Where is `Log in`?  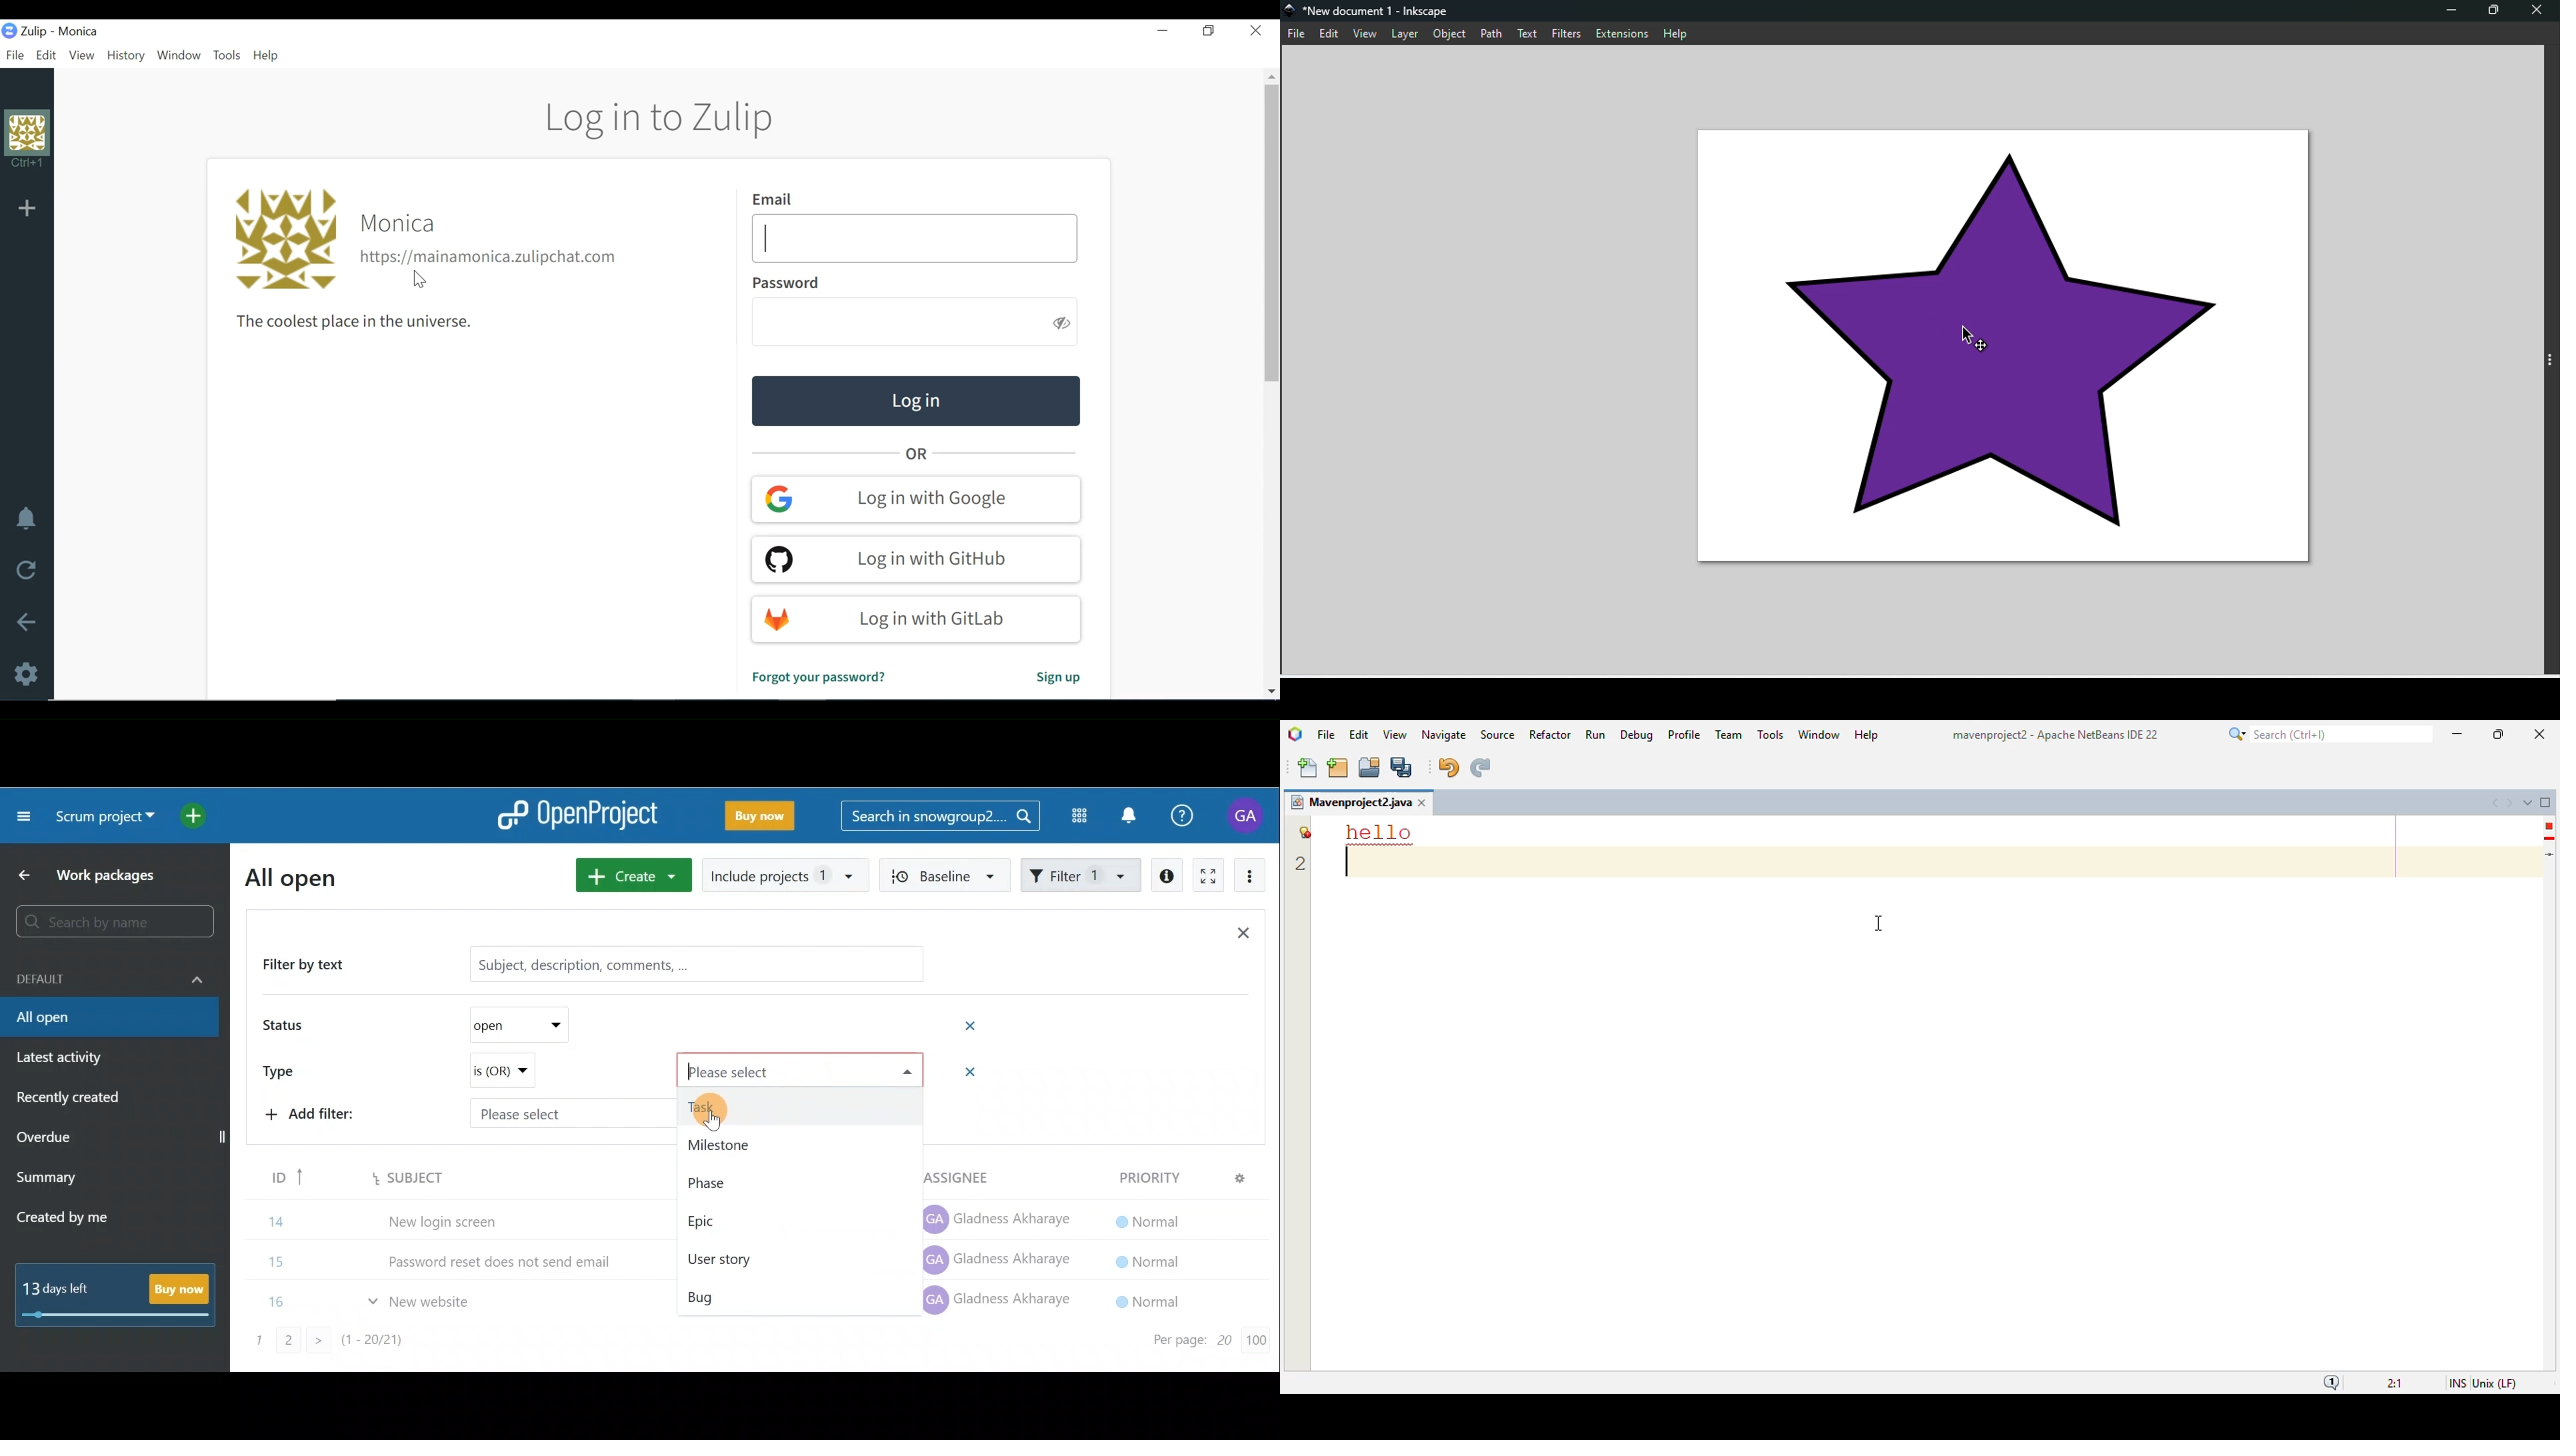 Log in is located at coordinates (915, 401).